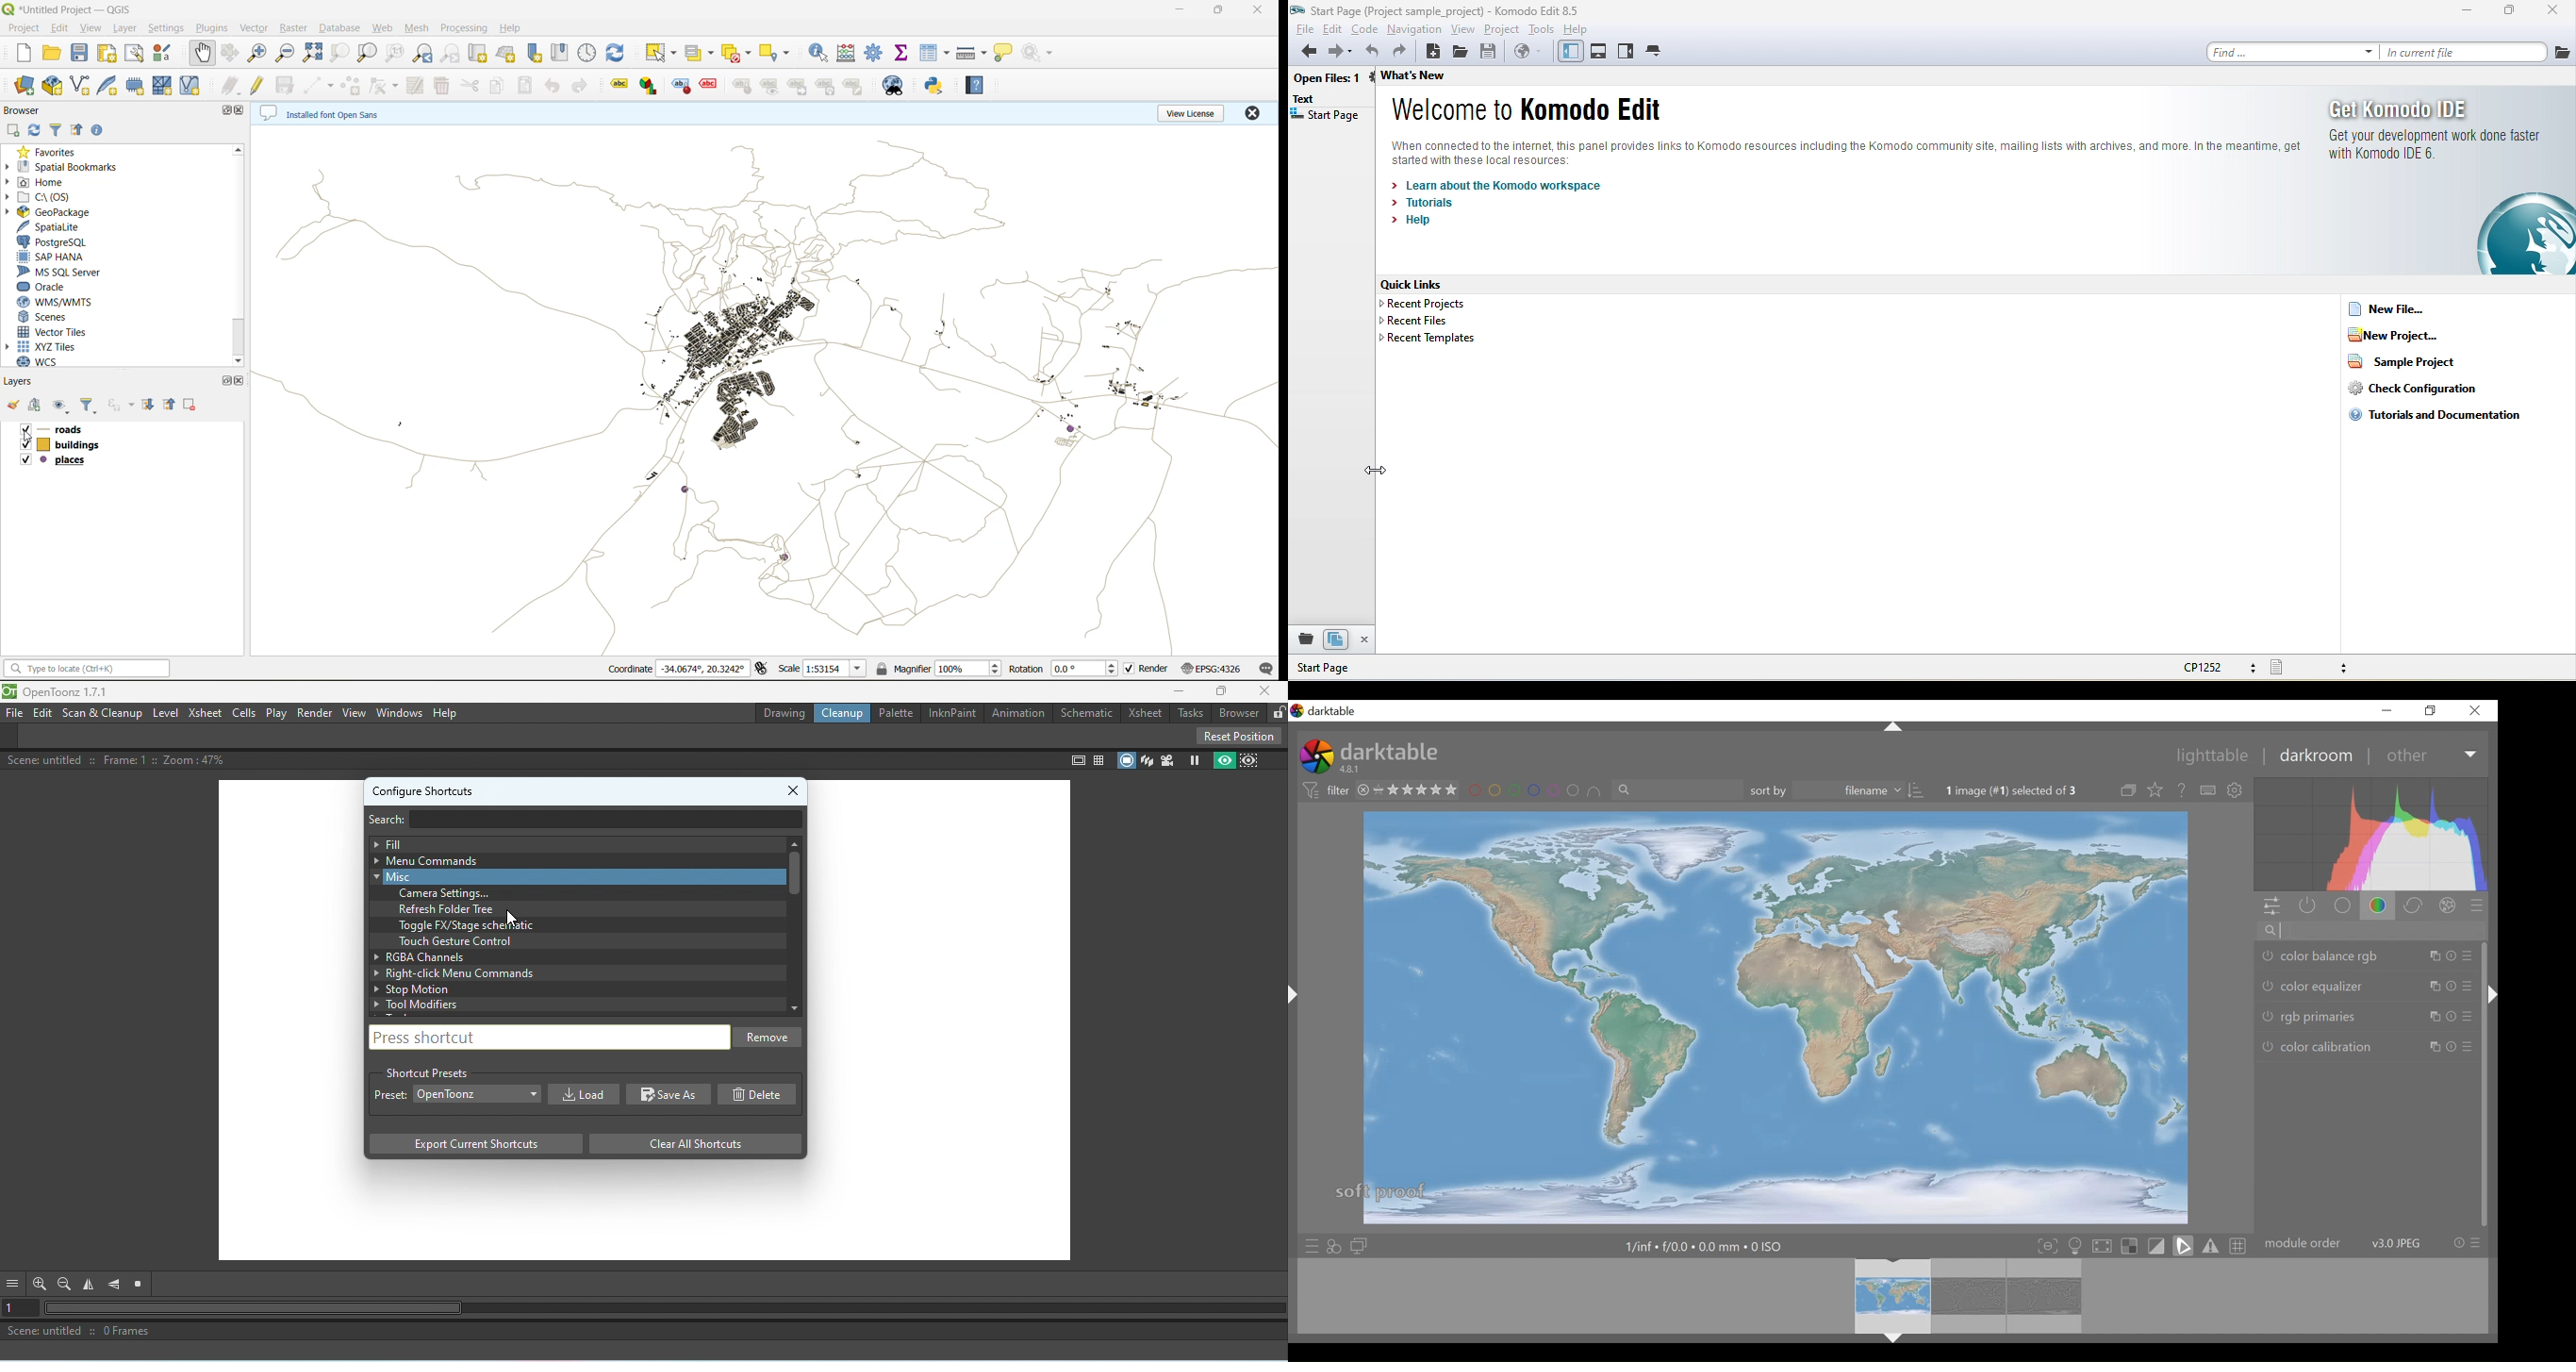  I want to click on presets, so click(2481, 905).